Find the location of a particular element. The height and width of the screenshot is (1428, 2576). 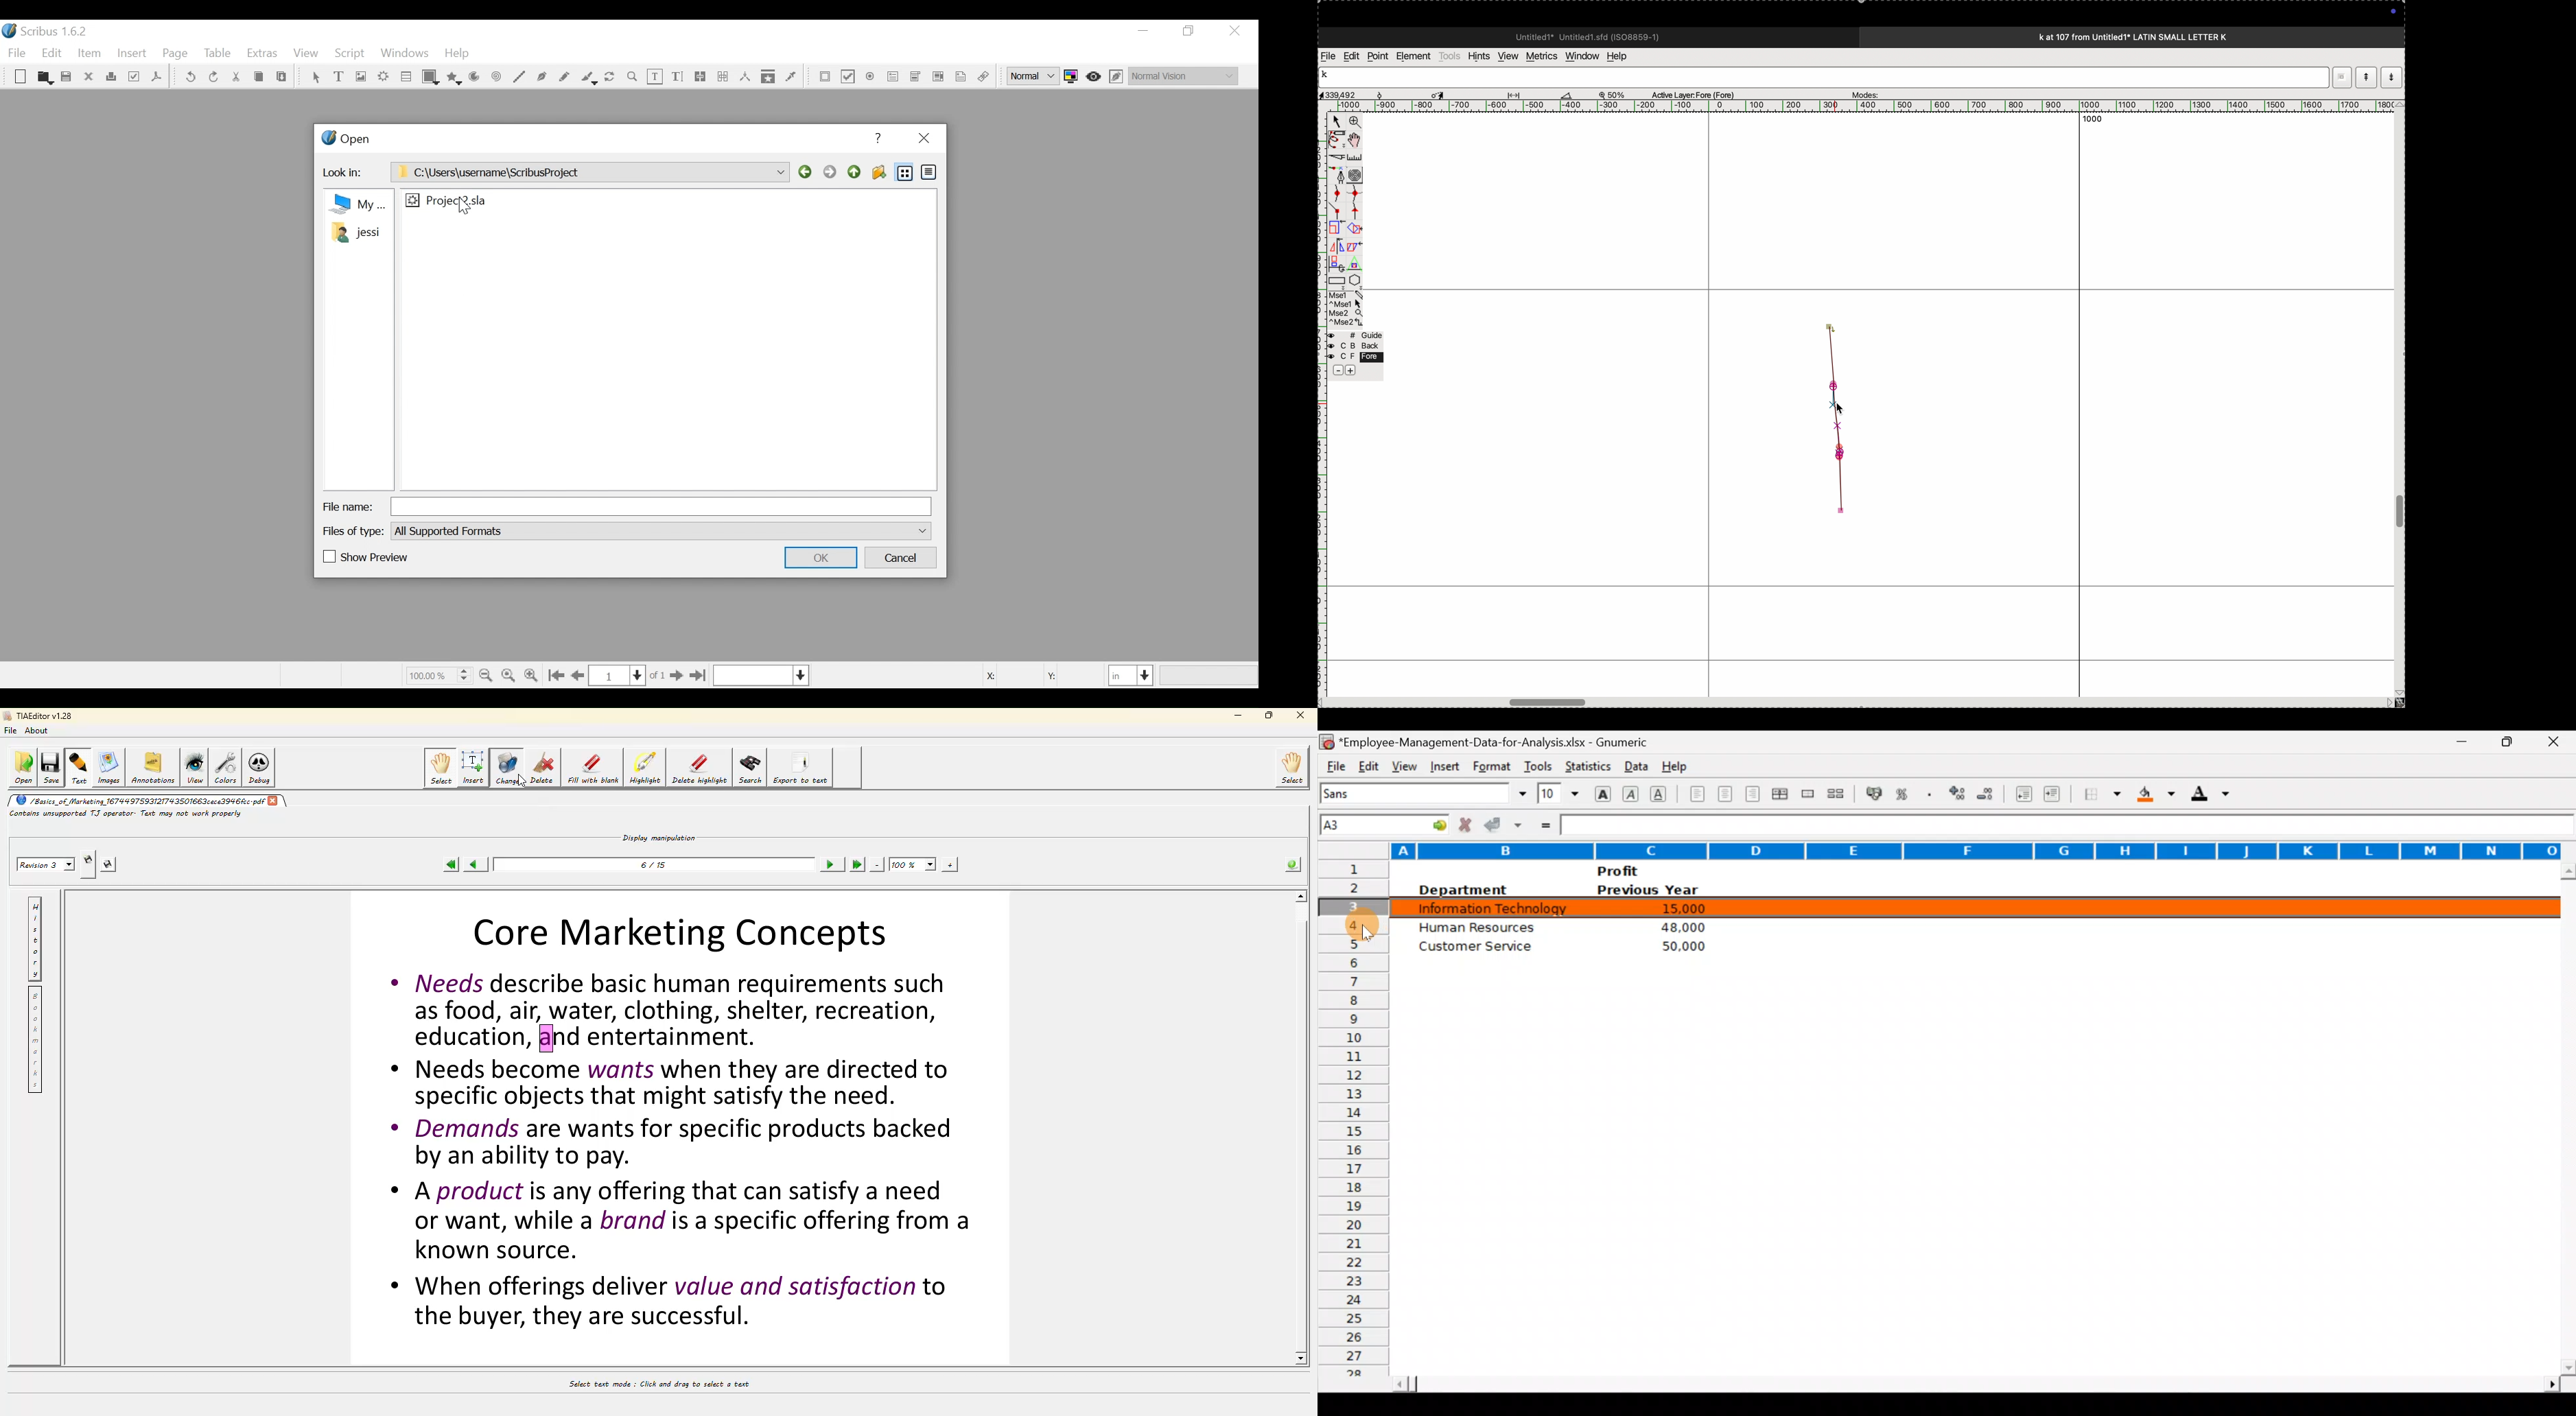

(un)check Show Preview is located at coordinates (367, 558).